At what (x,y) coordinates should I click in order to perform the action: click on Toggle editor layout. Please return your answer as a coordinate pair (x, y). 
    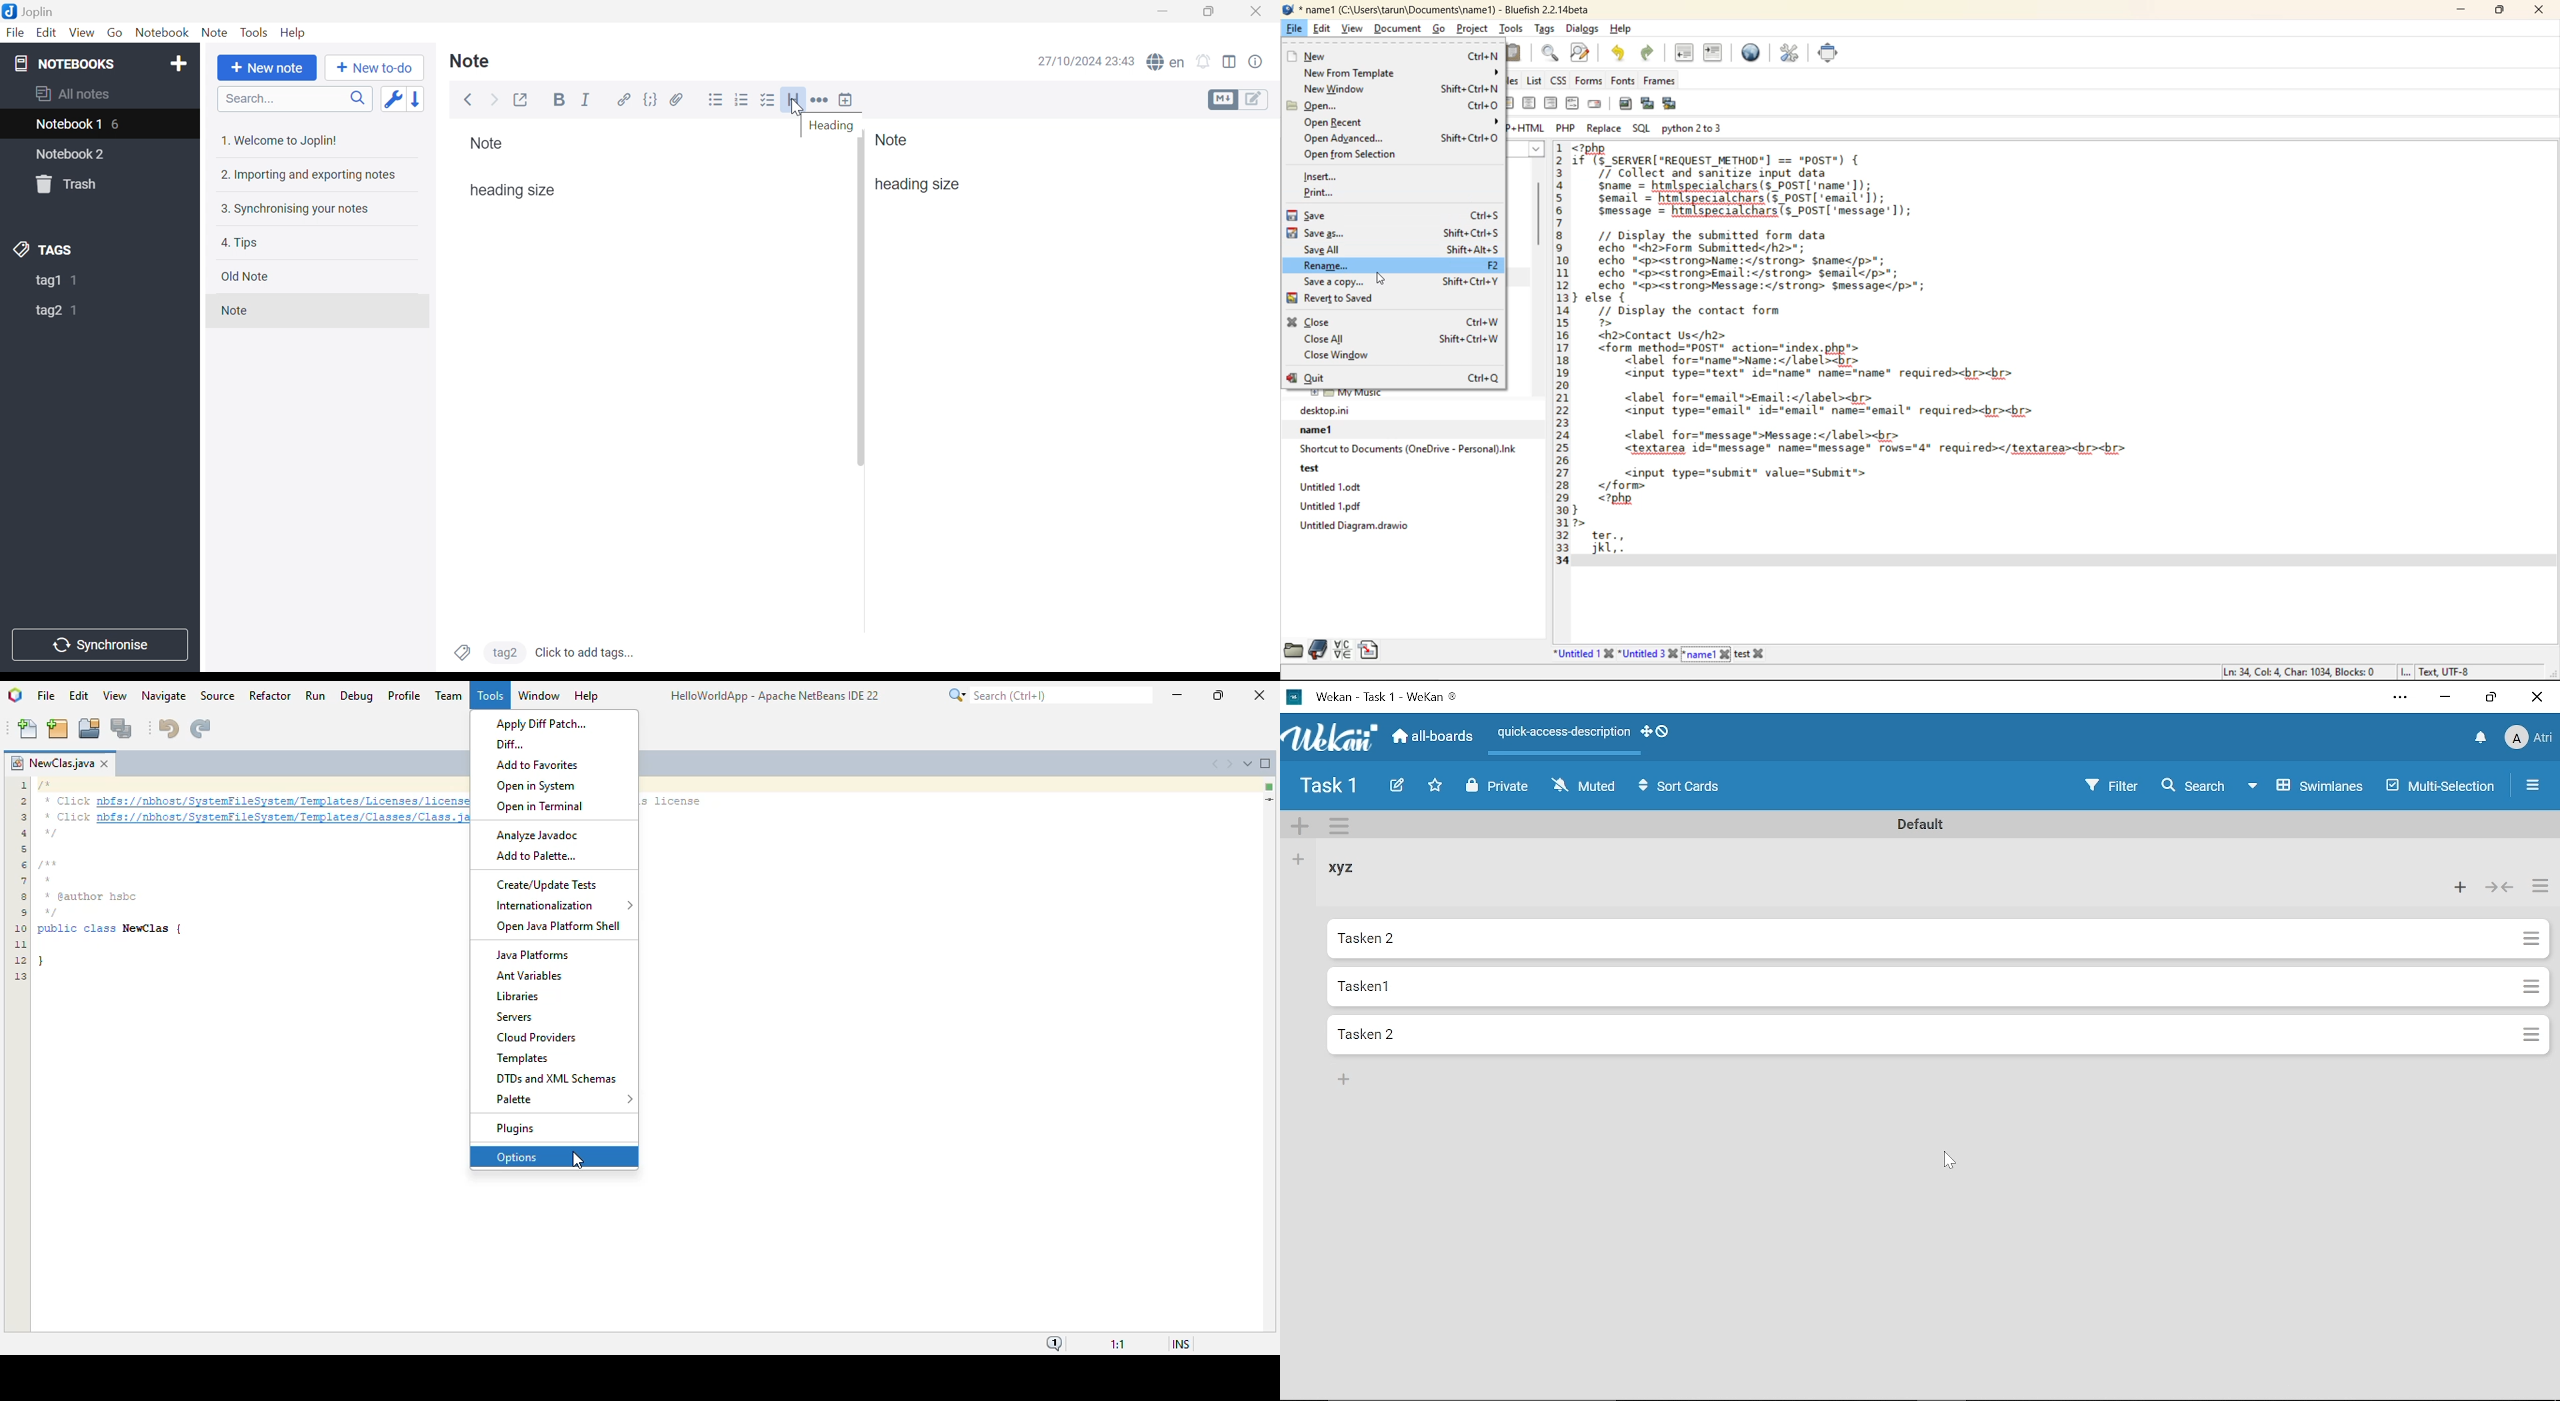
    Looking at the image, I should click on (1231, 61).